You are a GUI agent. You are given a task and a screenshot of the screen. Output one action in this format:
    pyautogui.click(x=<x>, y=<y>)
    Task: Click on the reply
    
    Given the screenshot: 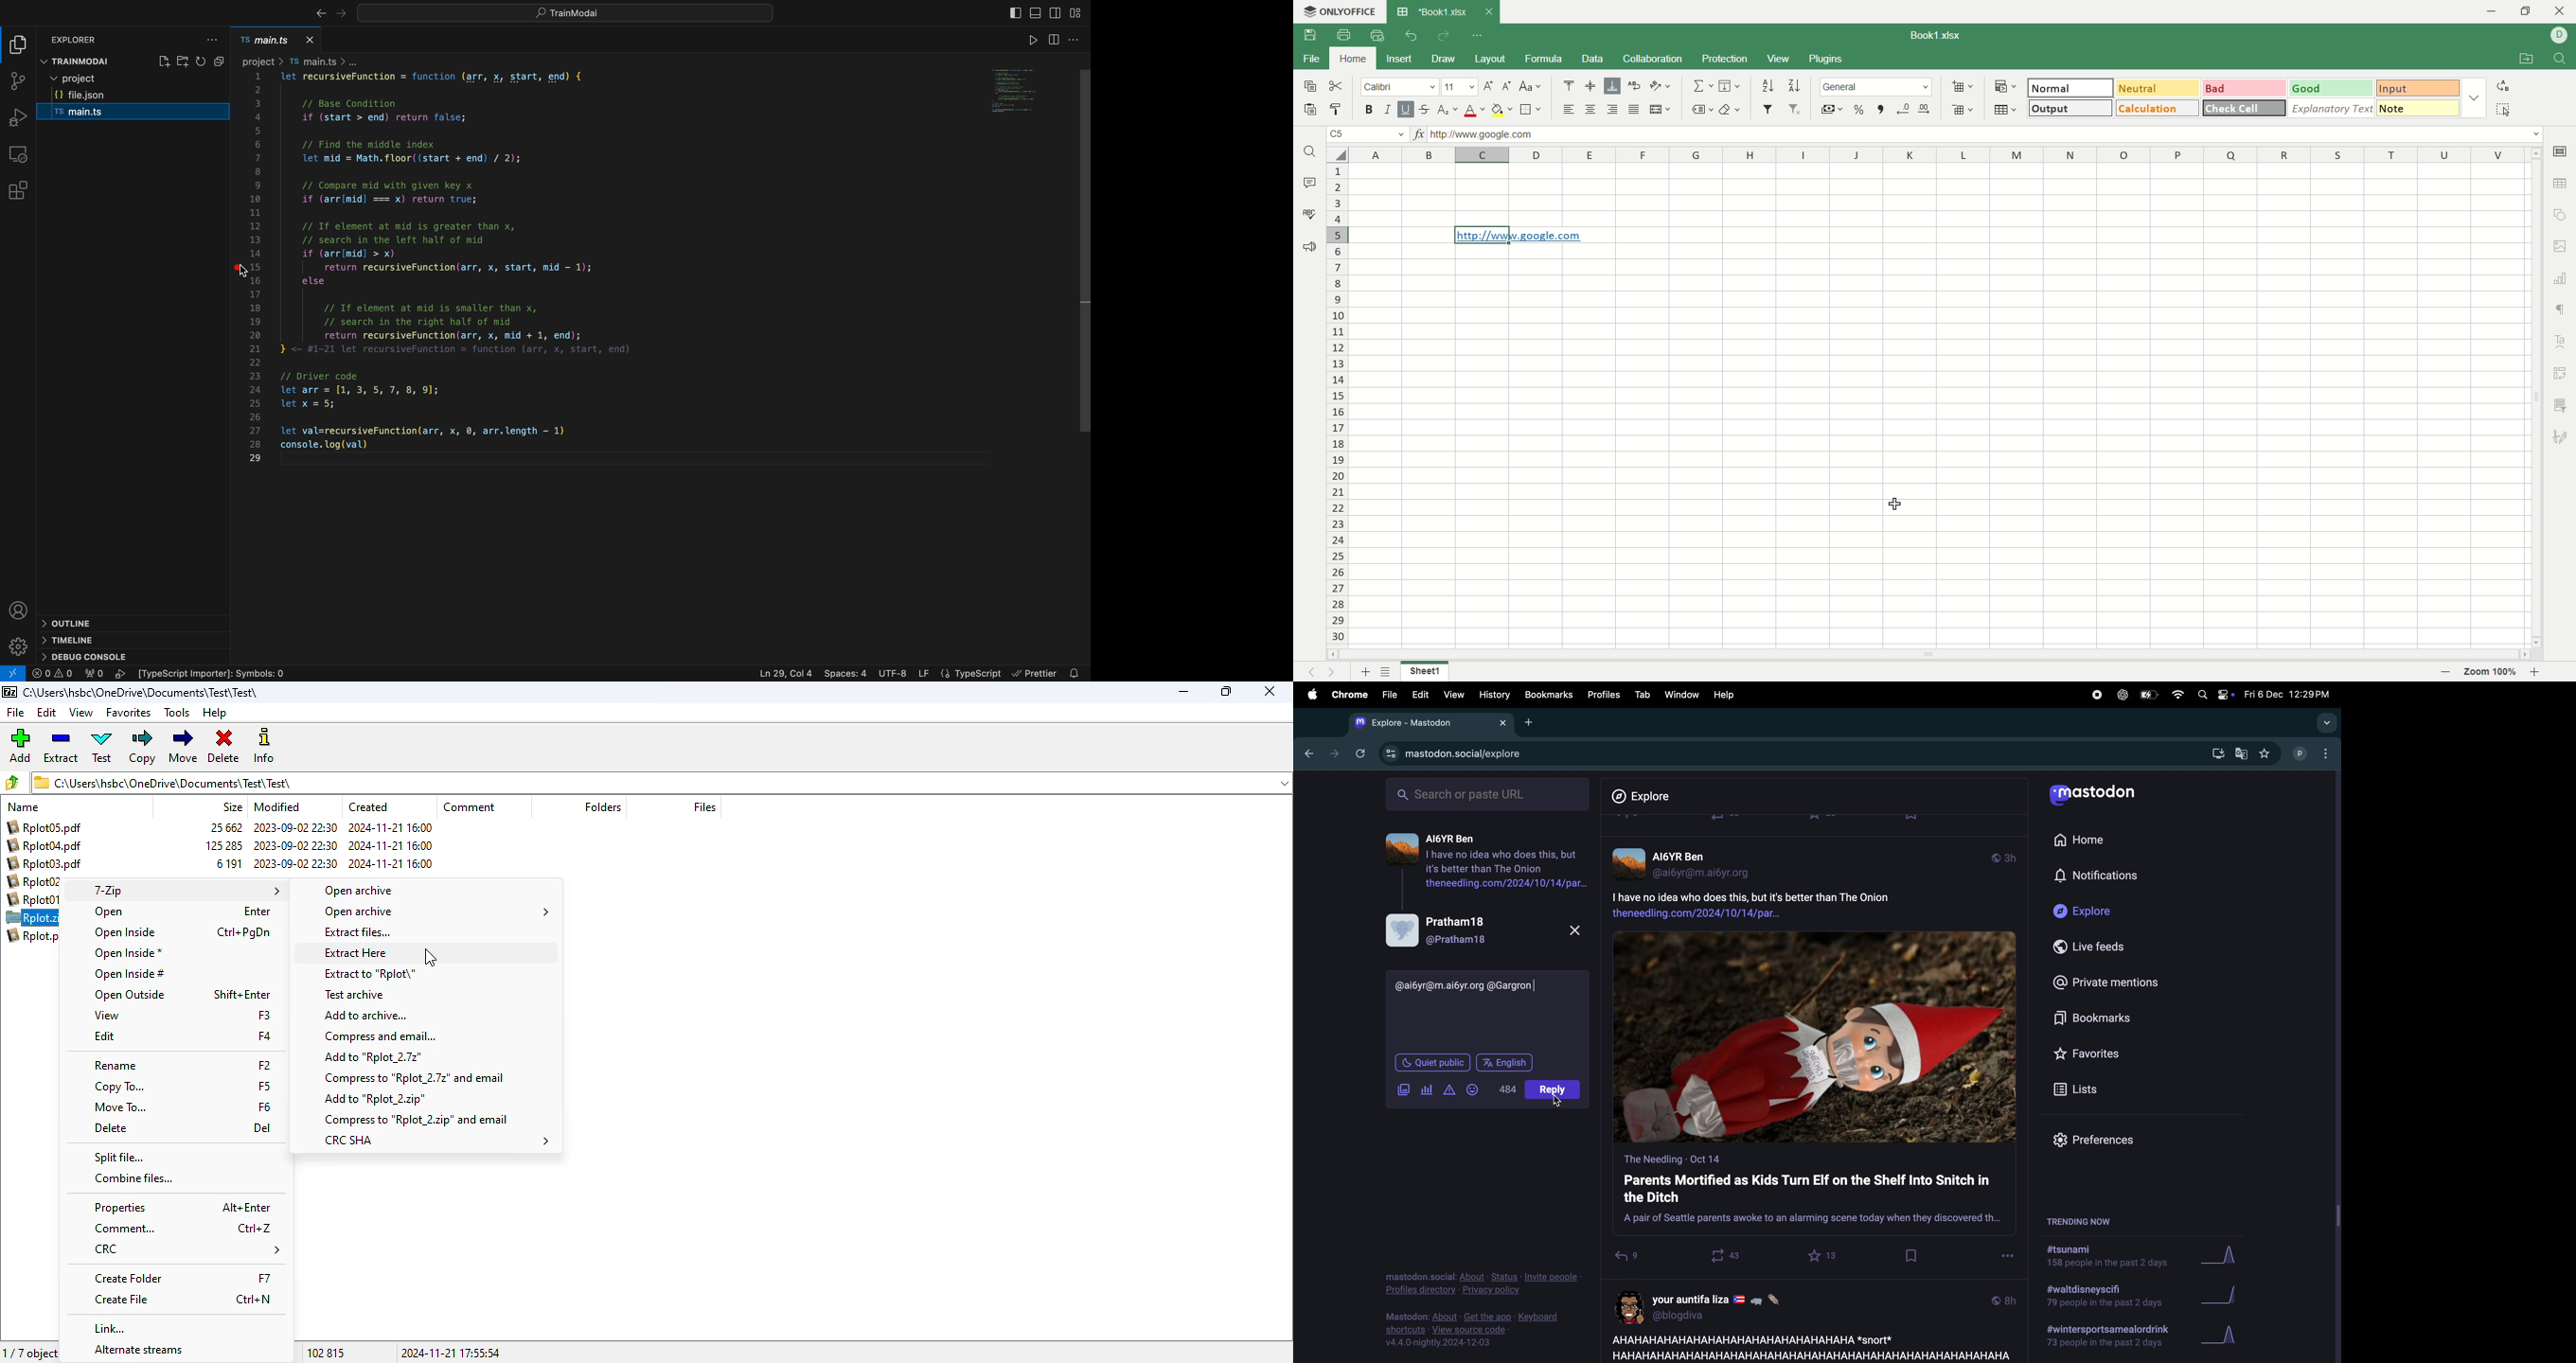 What is the action you would take?
    pyautogui.click(x=1626, y=1258)
    